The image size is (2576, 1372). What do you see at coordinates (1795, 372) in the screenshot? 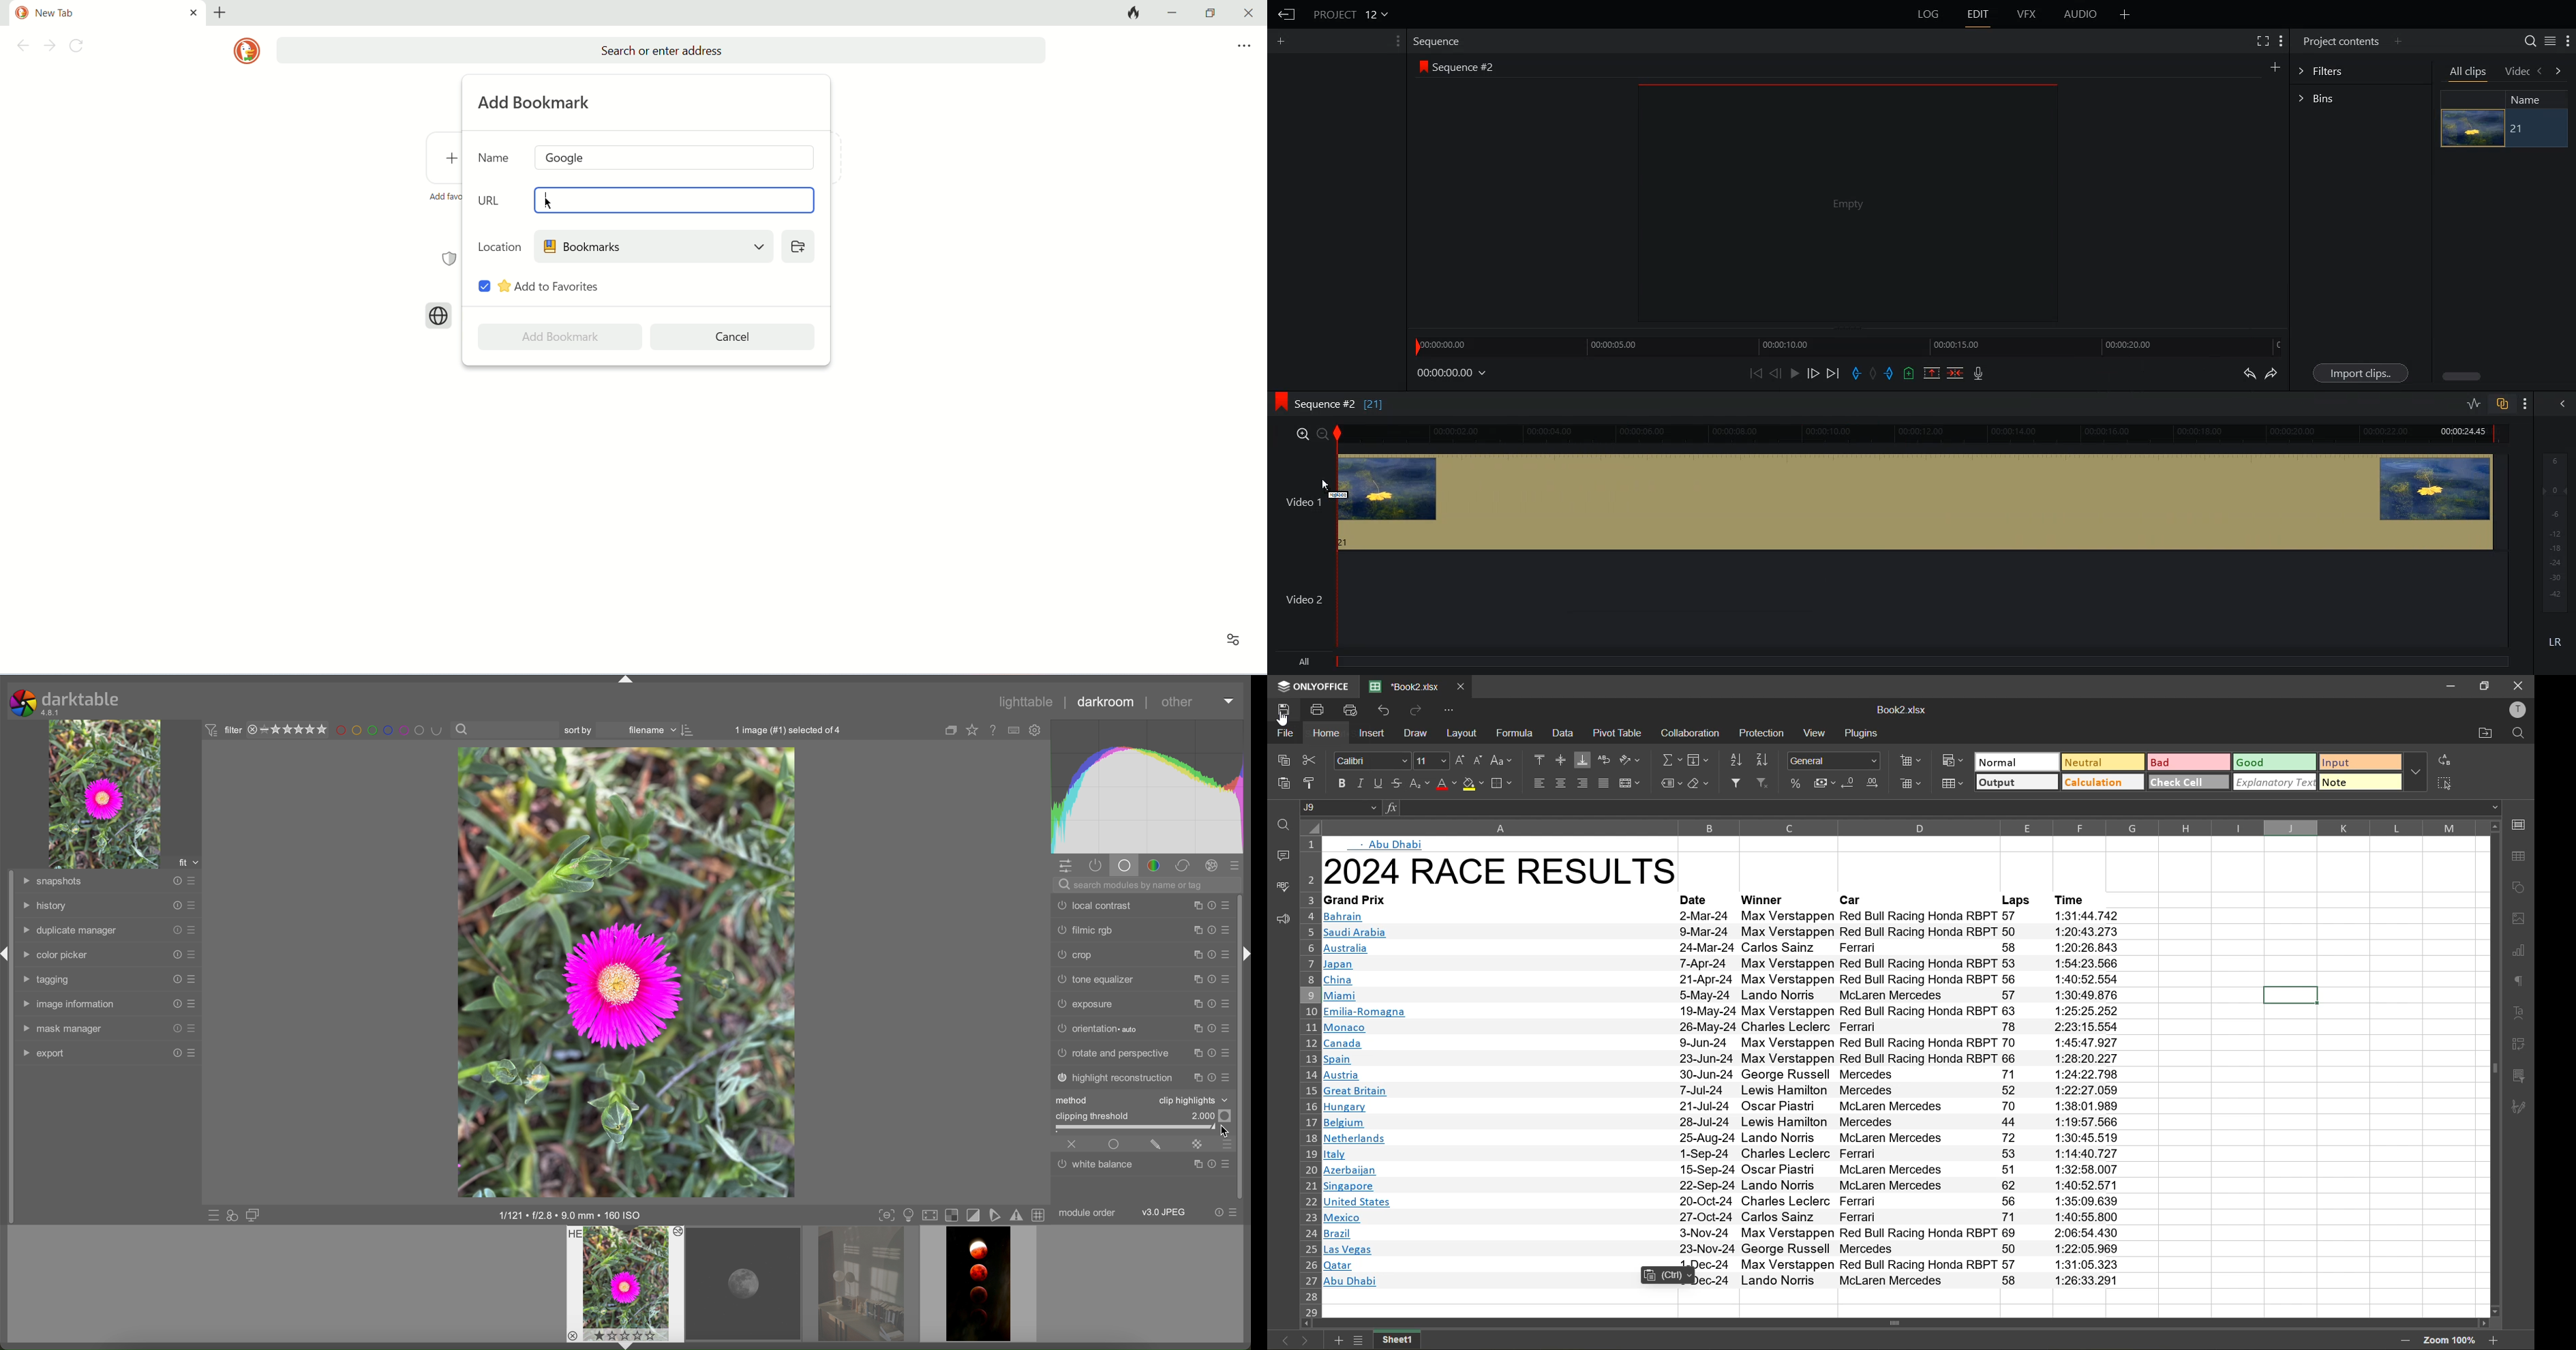
I see `Play` at bounding box center [1795, 372].